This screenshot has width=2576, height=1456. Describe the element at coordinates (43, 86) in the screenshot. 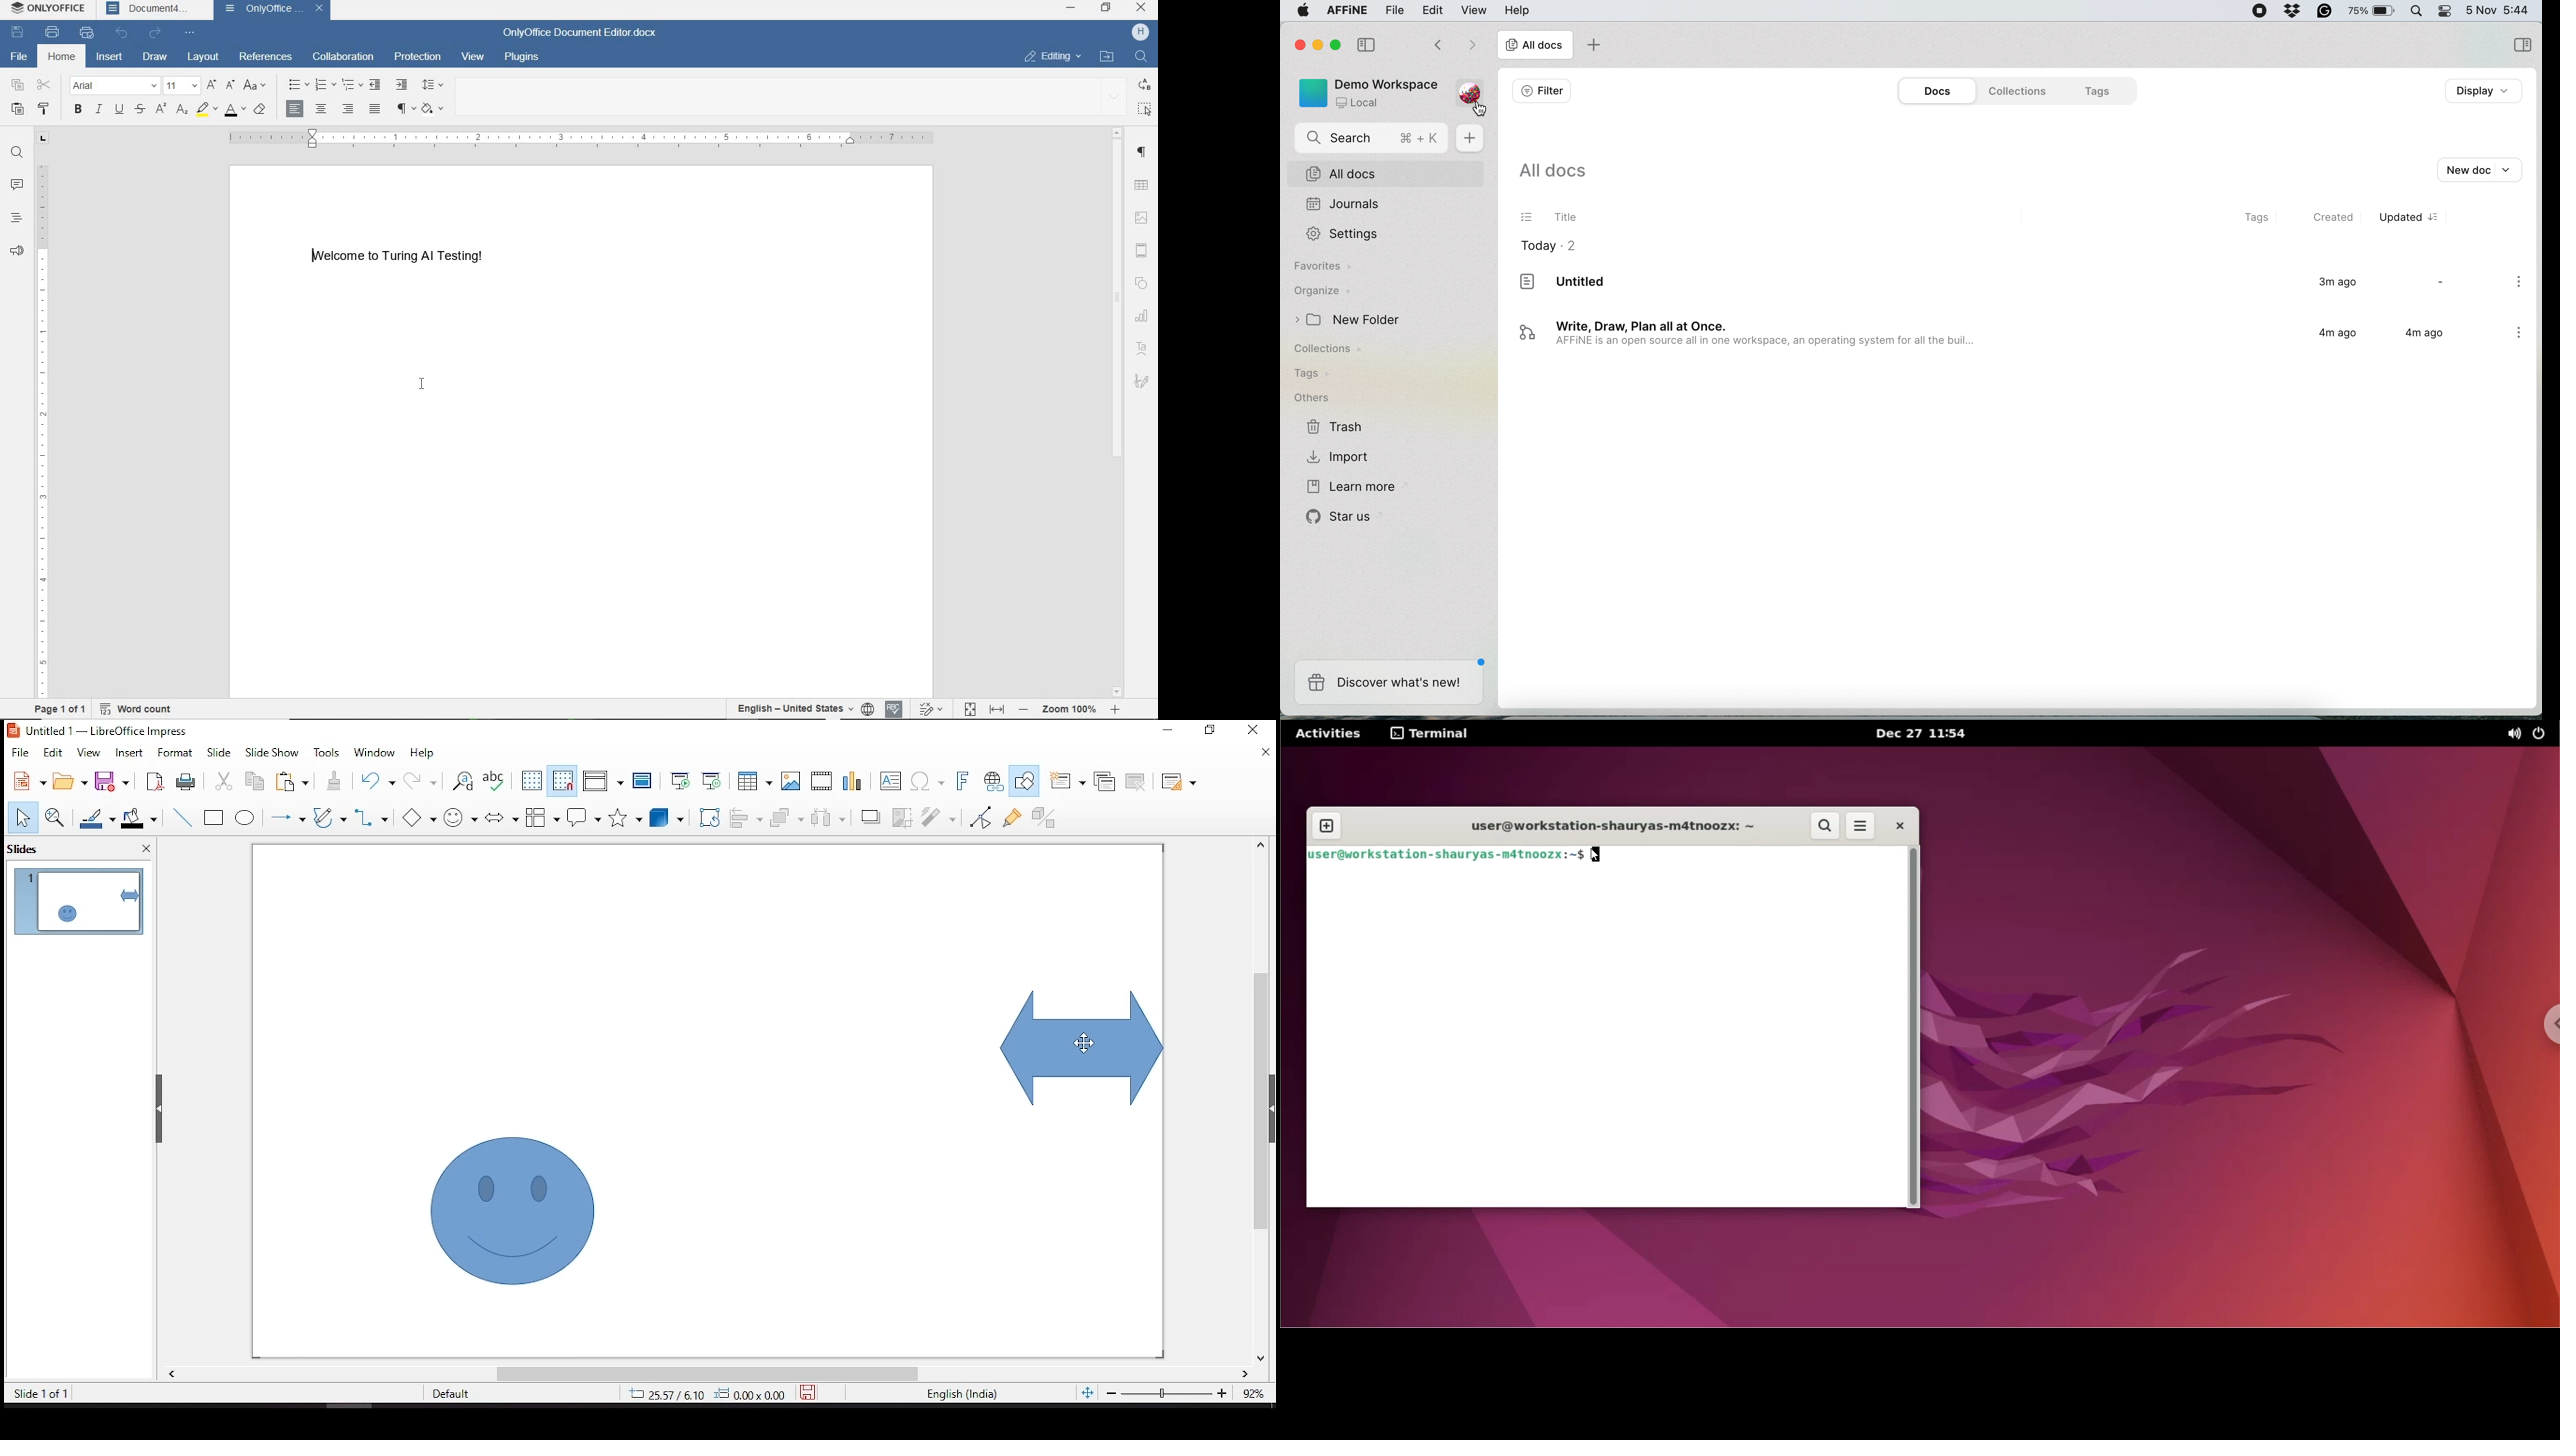

I see `cut` at that location.